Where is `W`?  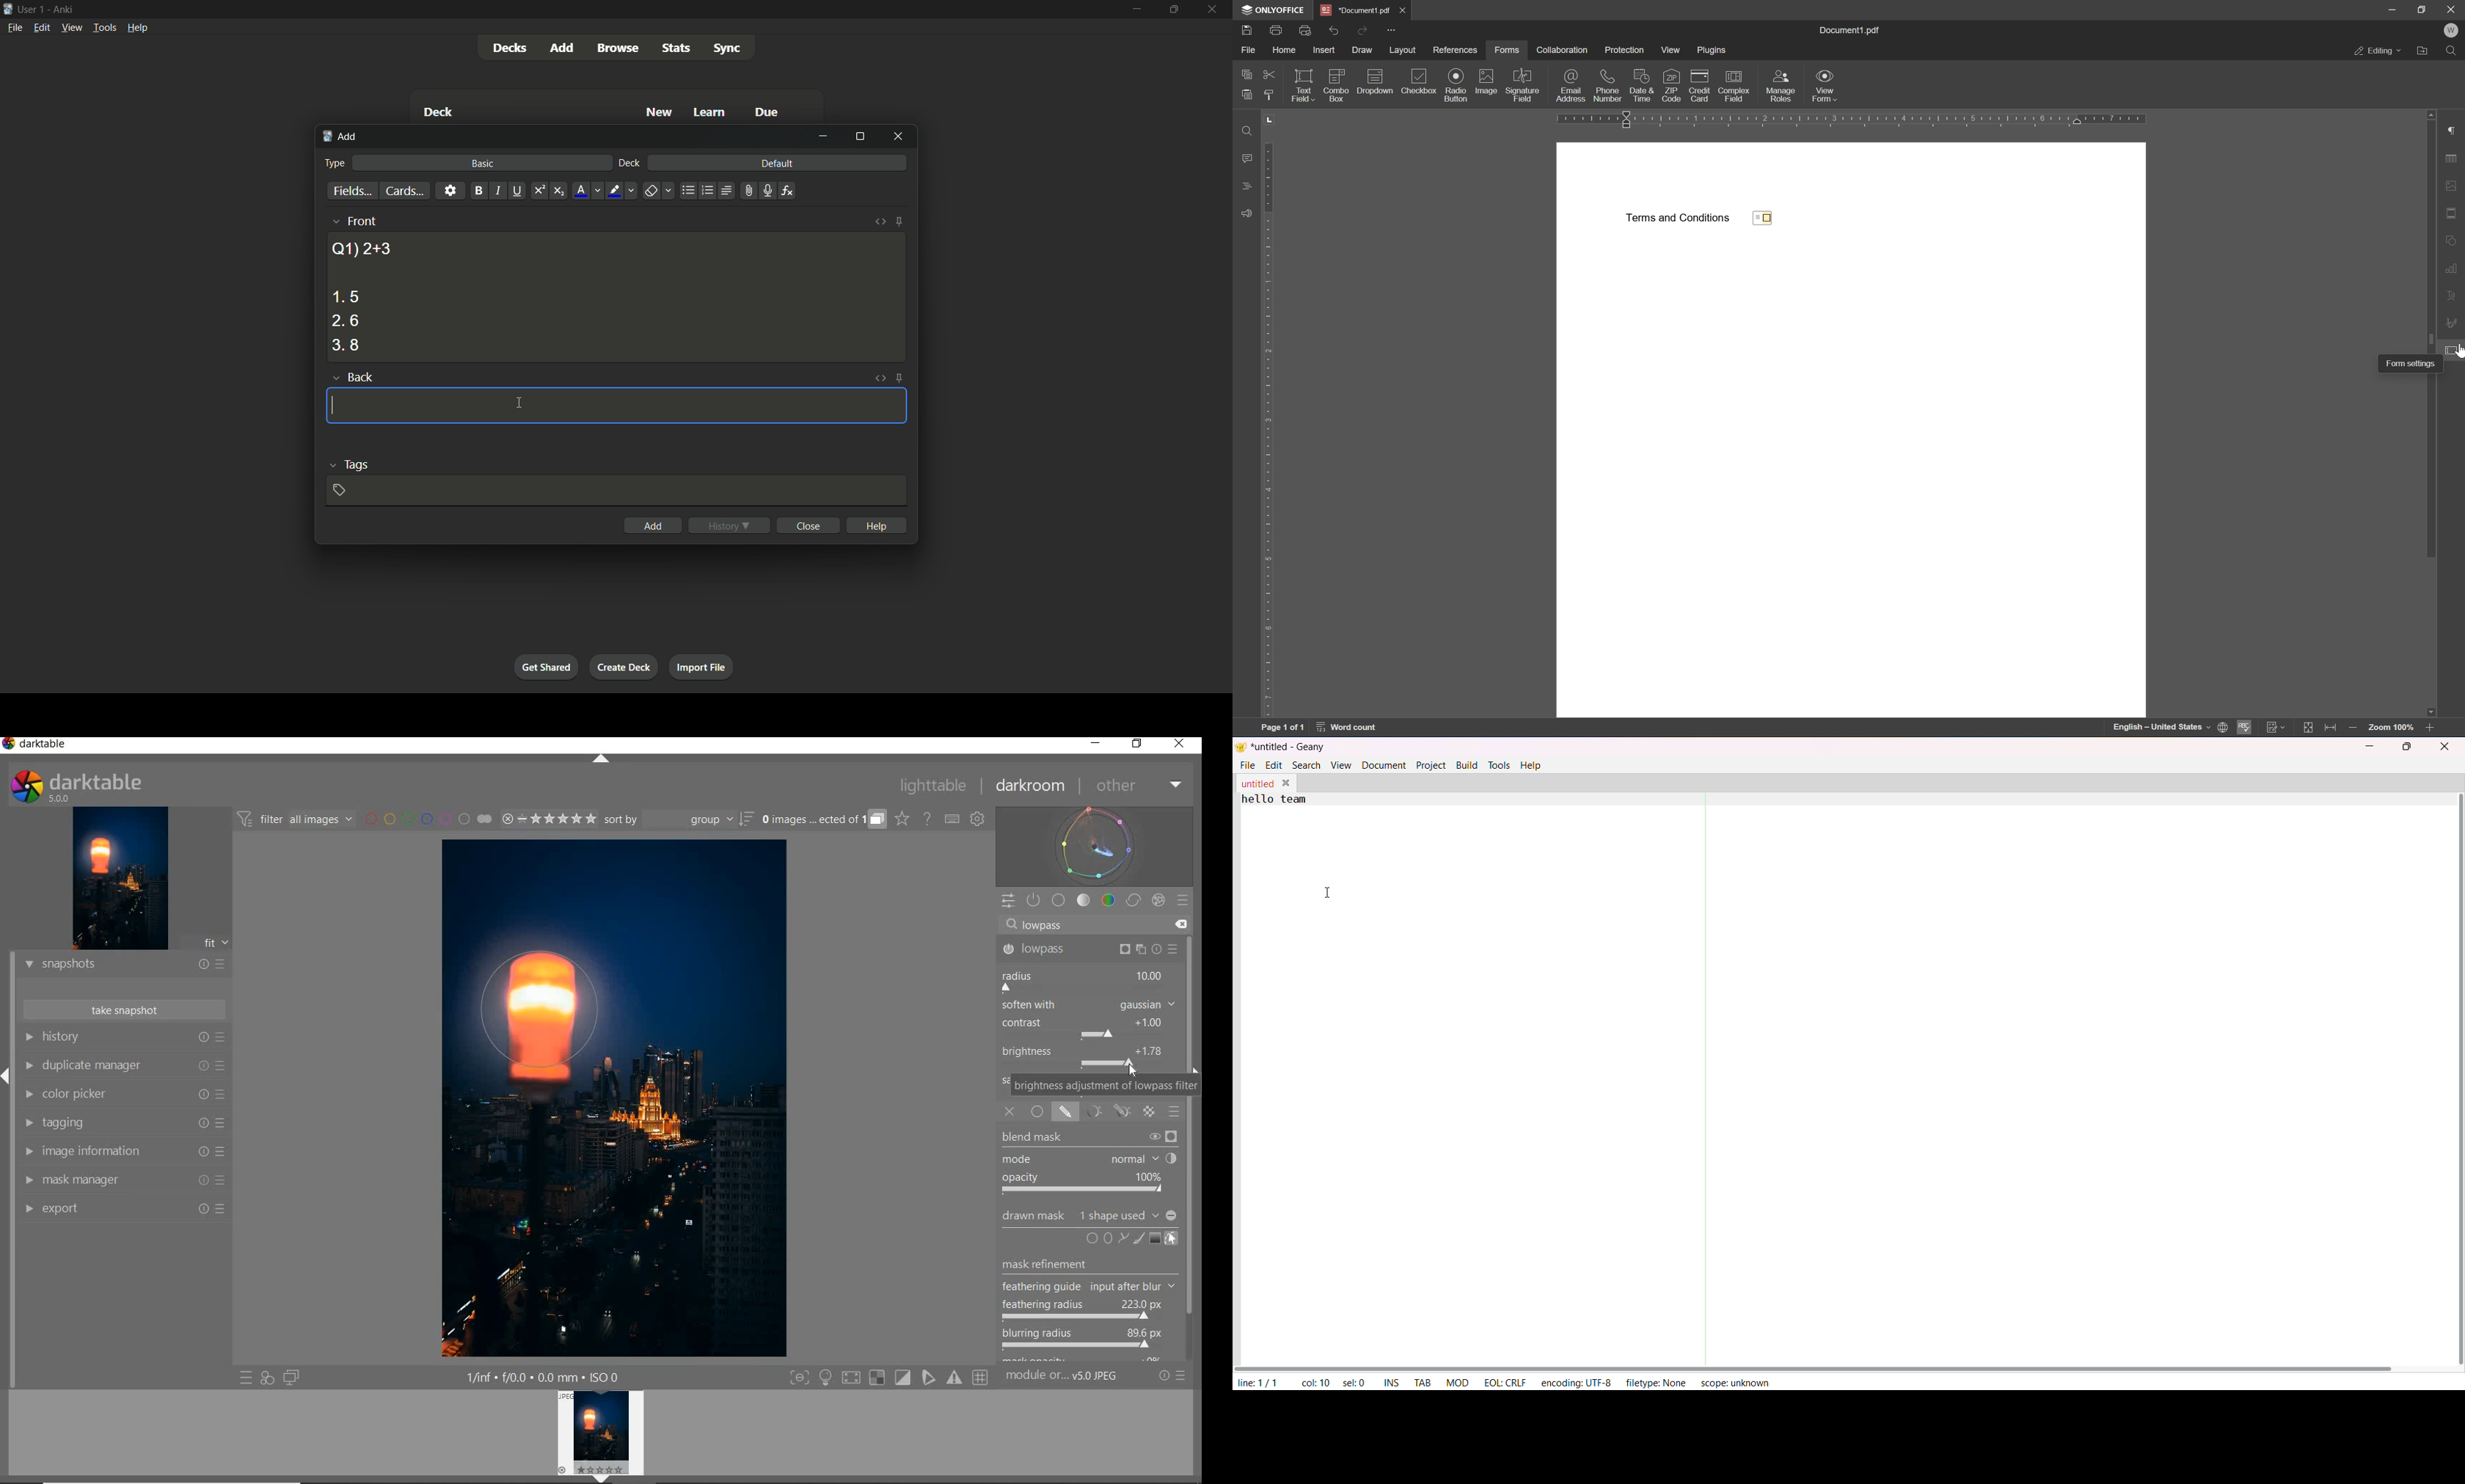 W is located at coordinates (2454, 30).